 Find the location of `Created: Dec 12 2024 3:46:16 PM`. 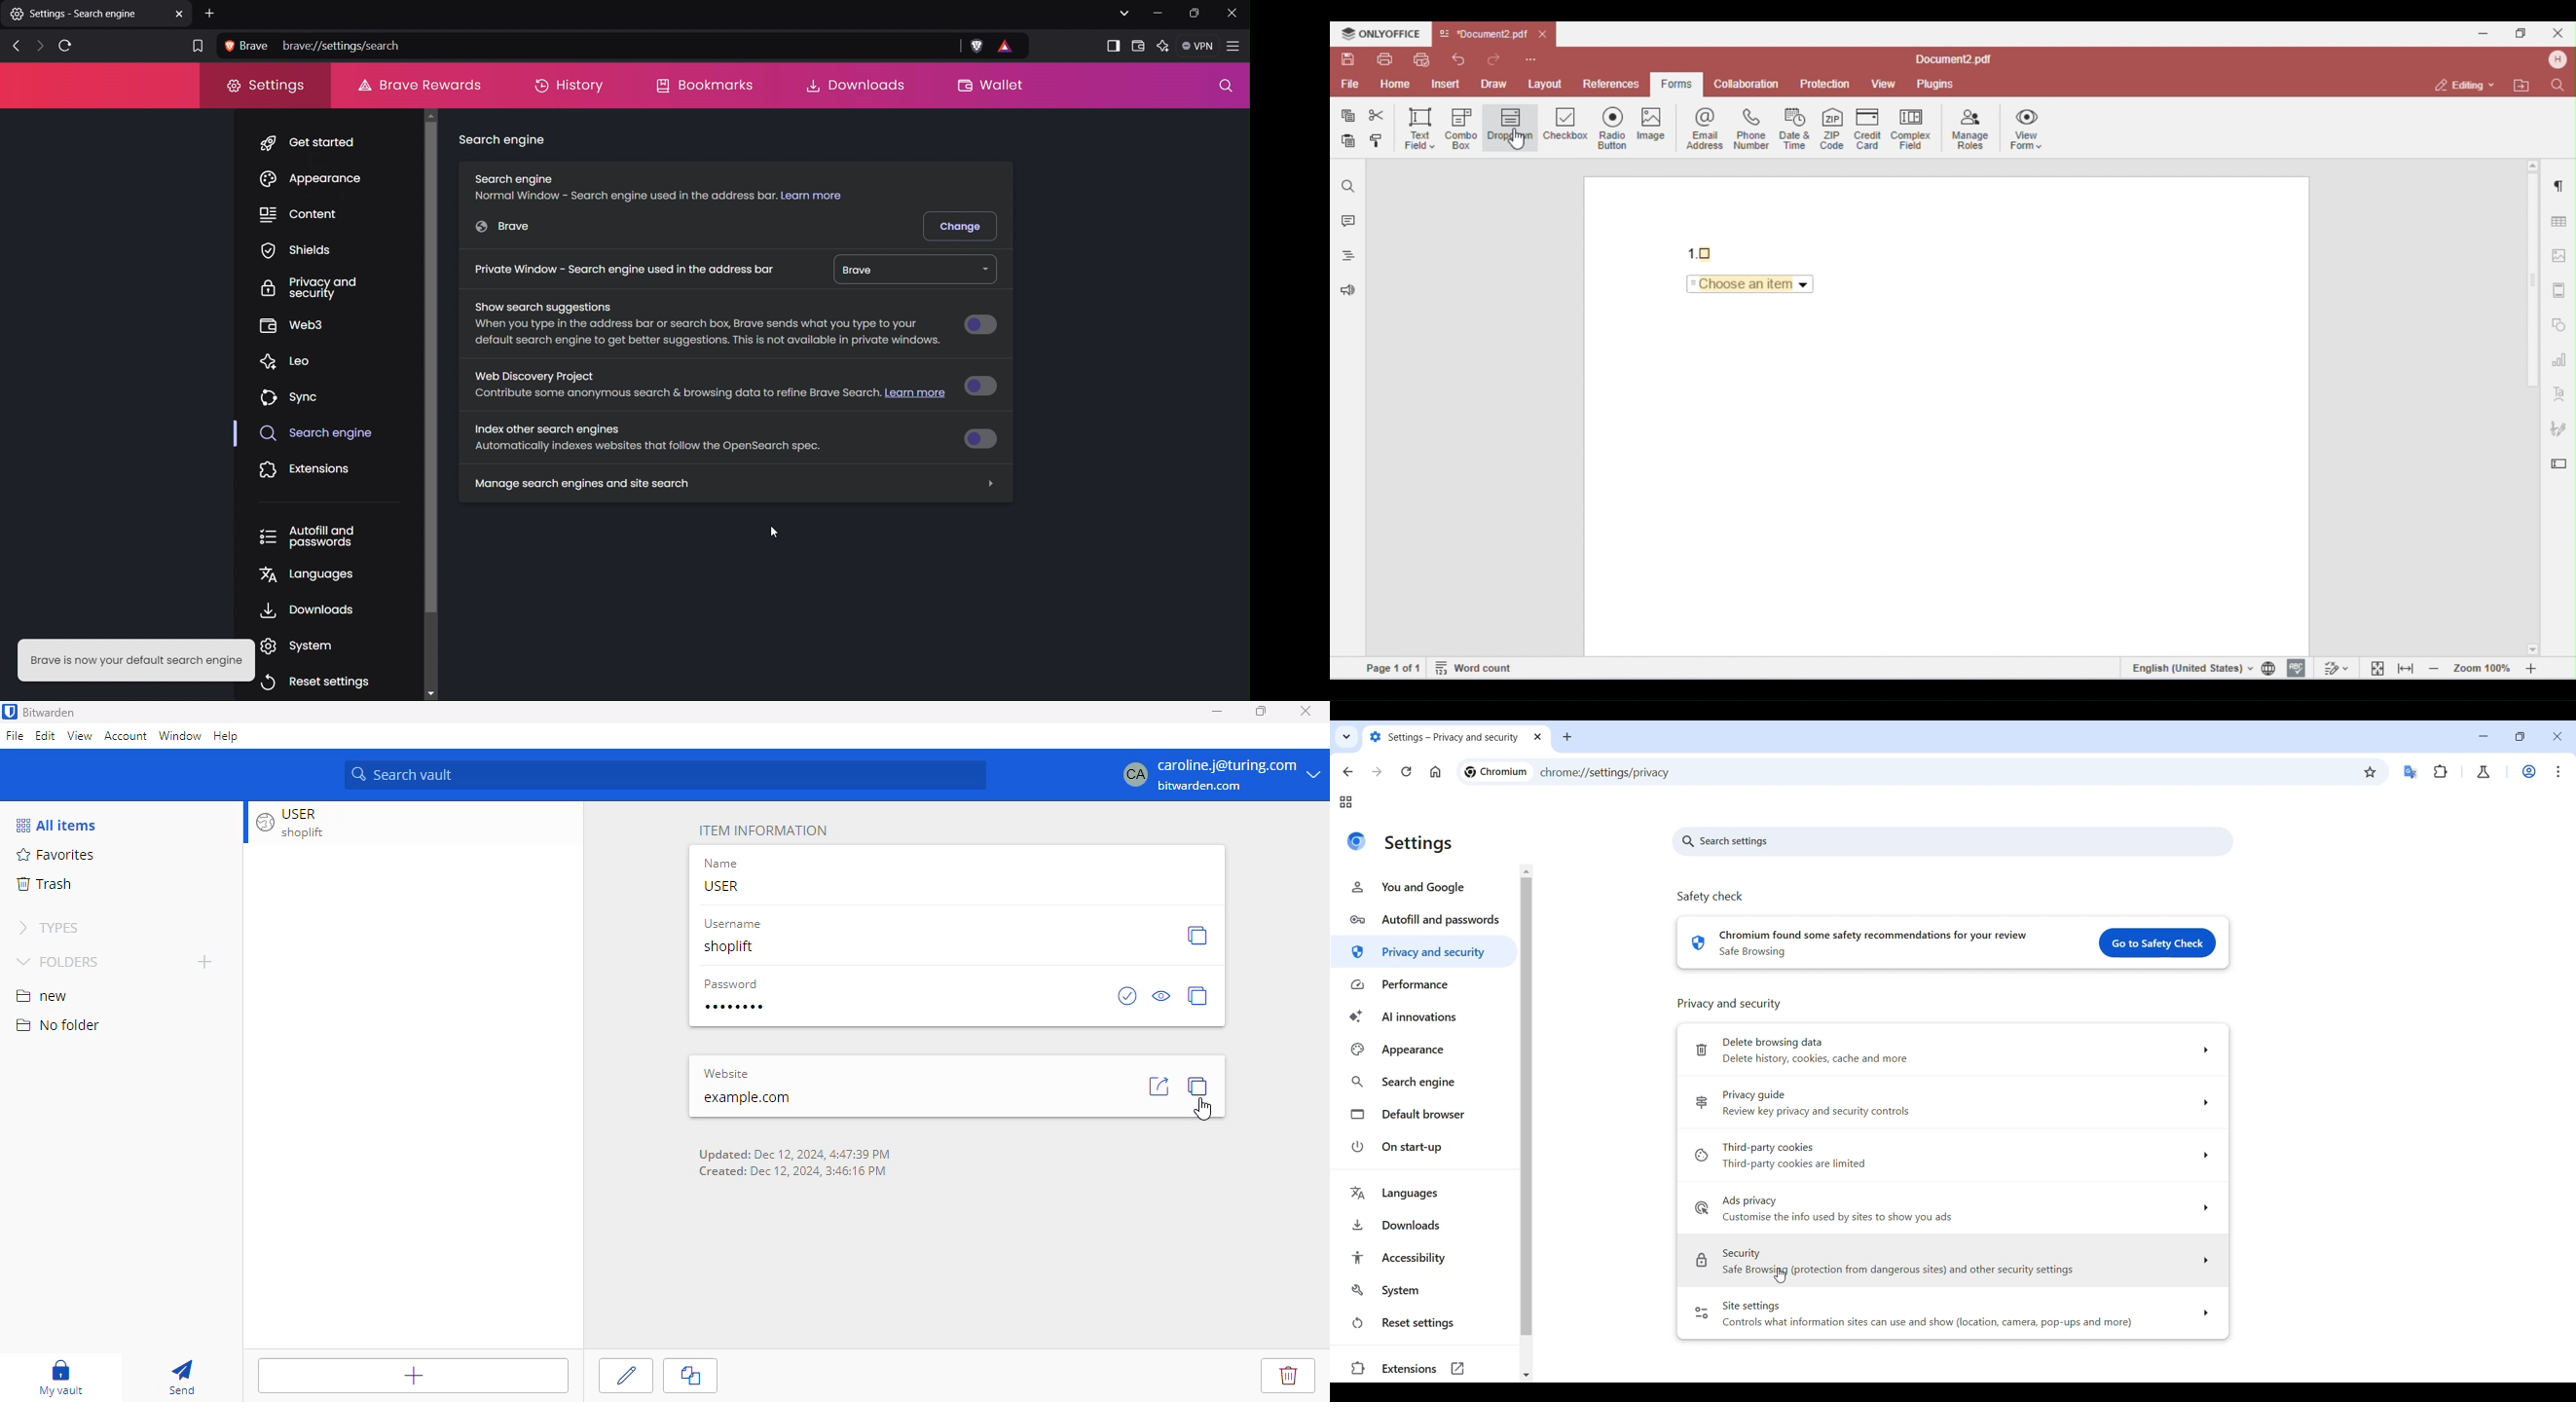

Created: Dec 12 2024 3:46:16 PM is located at coordinates (794, 1170).